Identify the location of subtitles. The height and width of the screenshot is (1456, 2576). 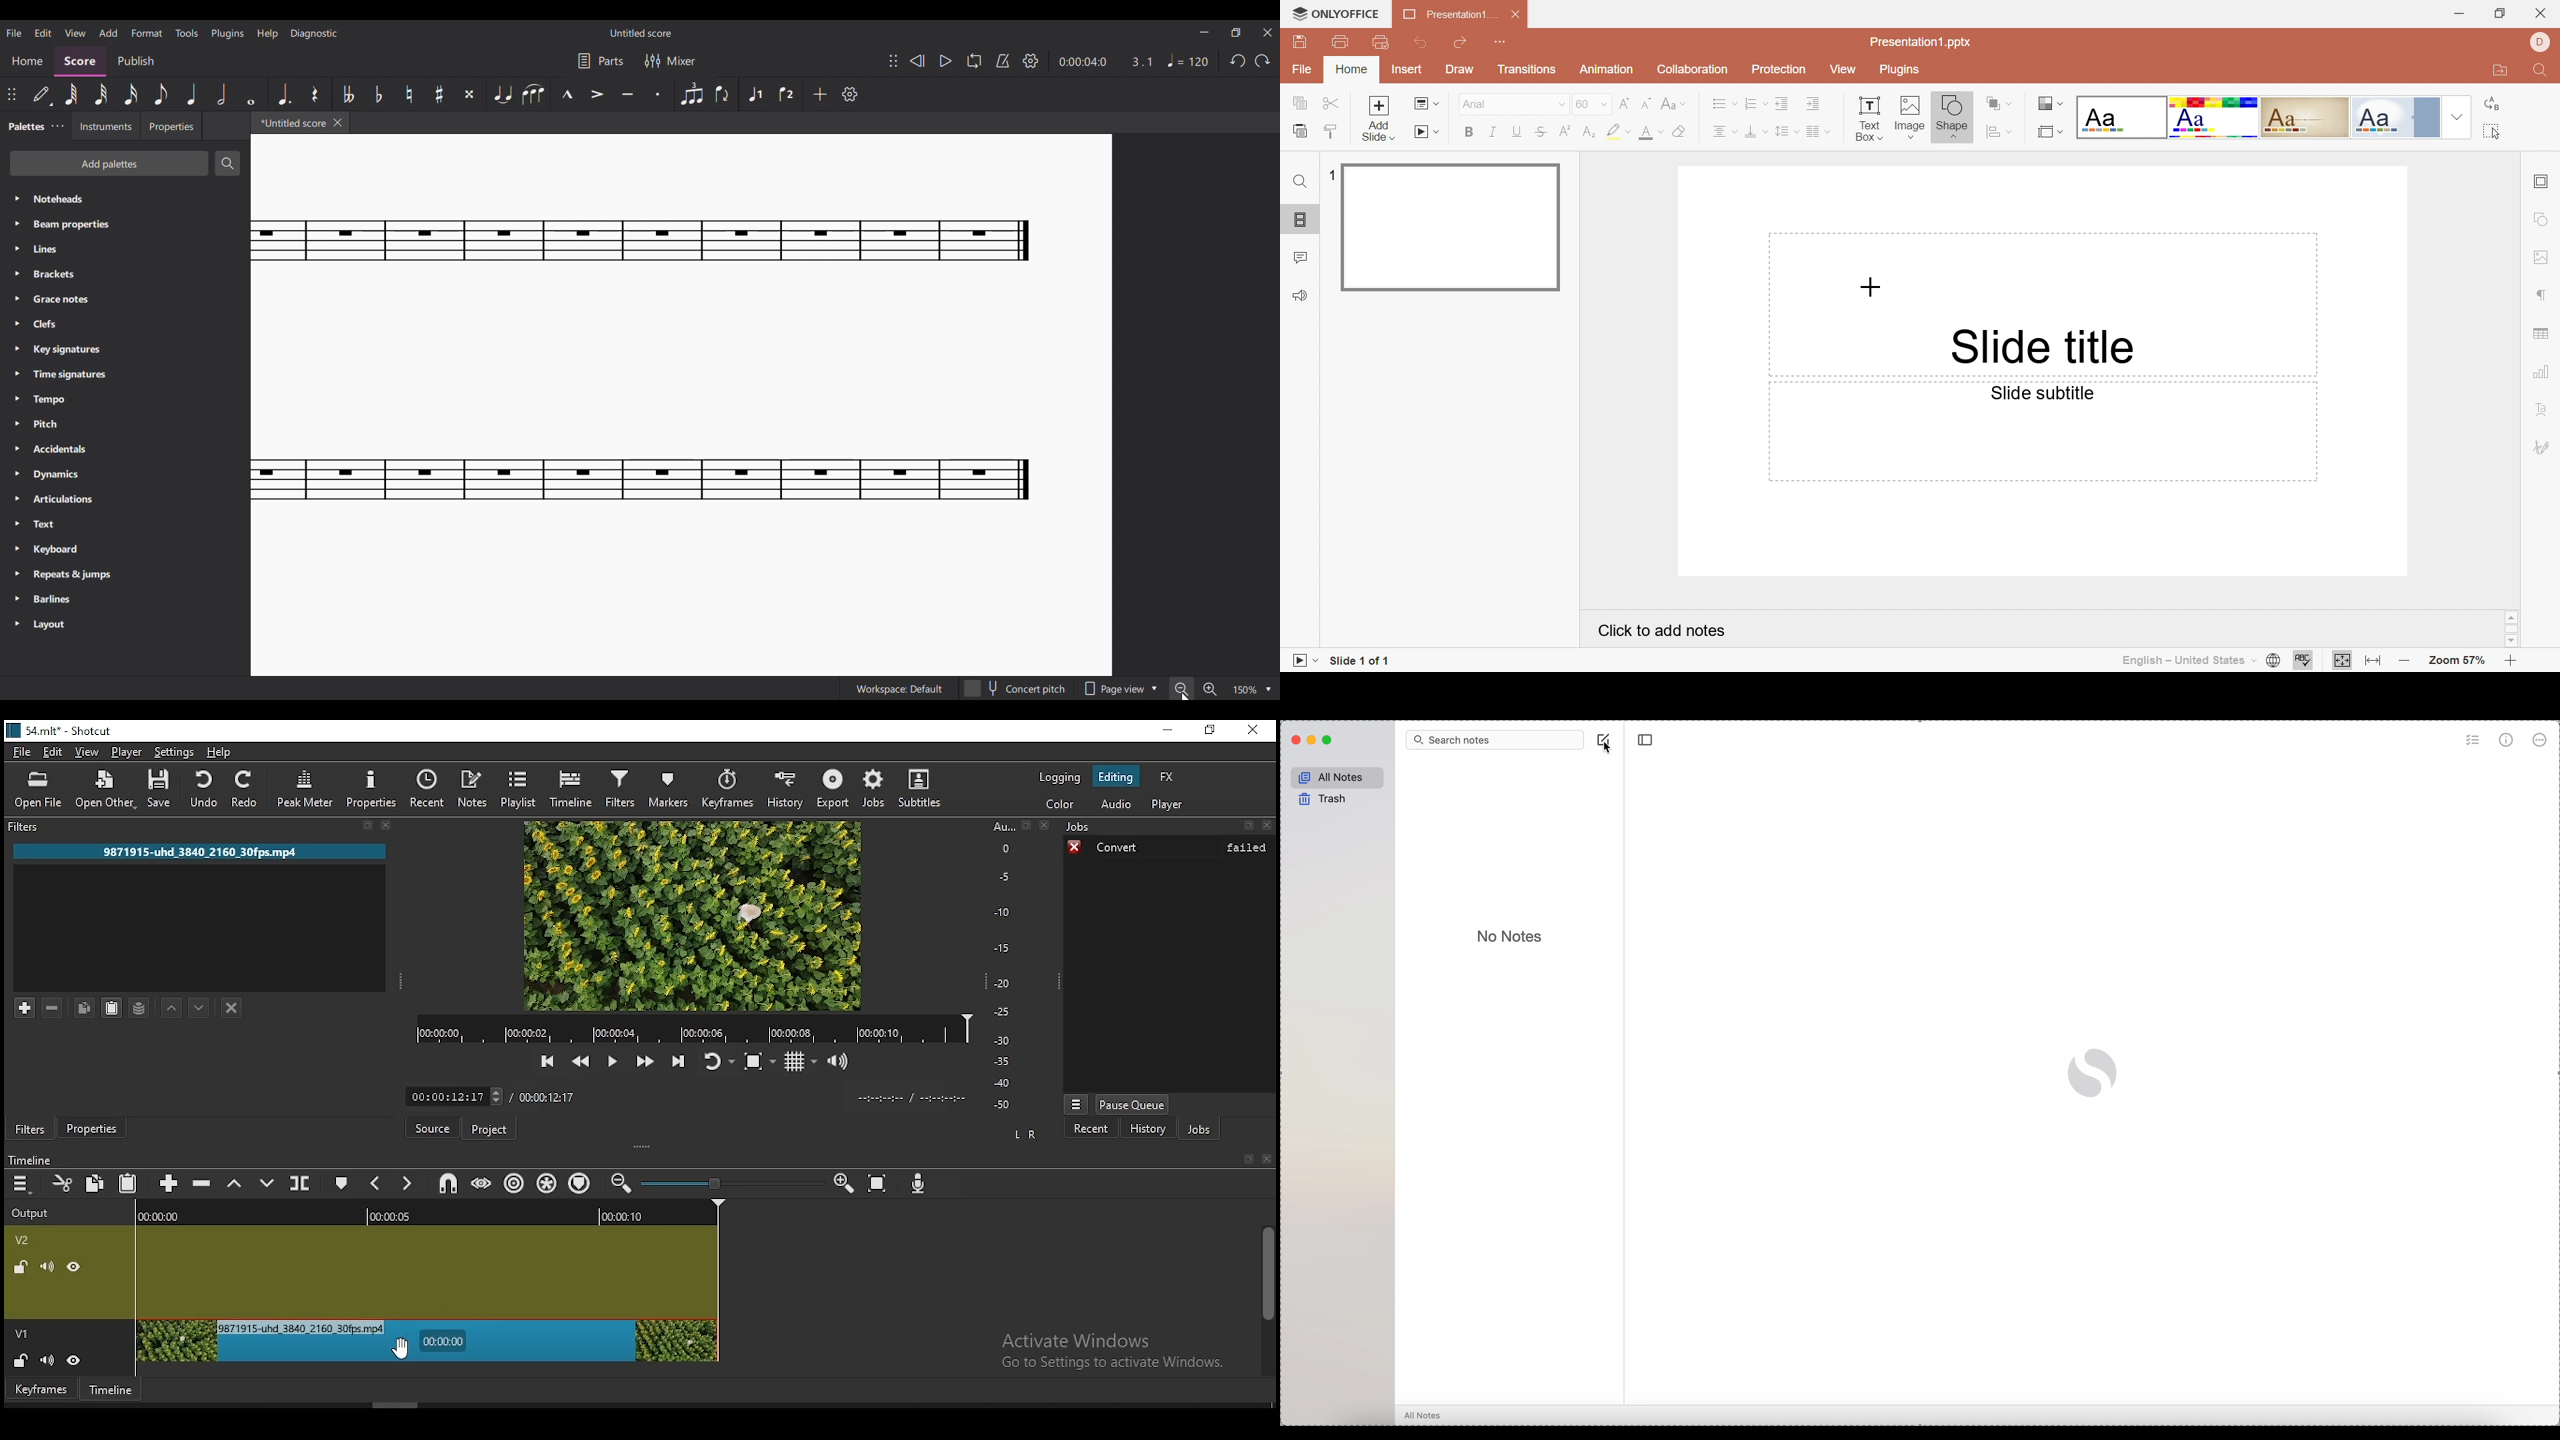
(921, 788).